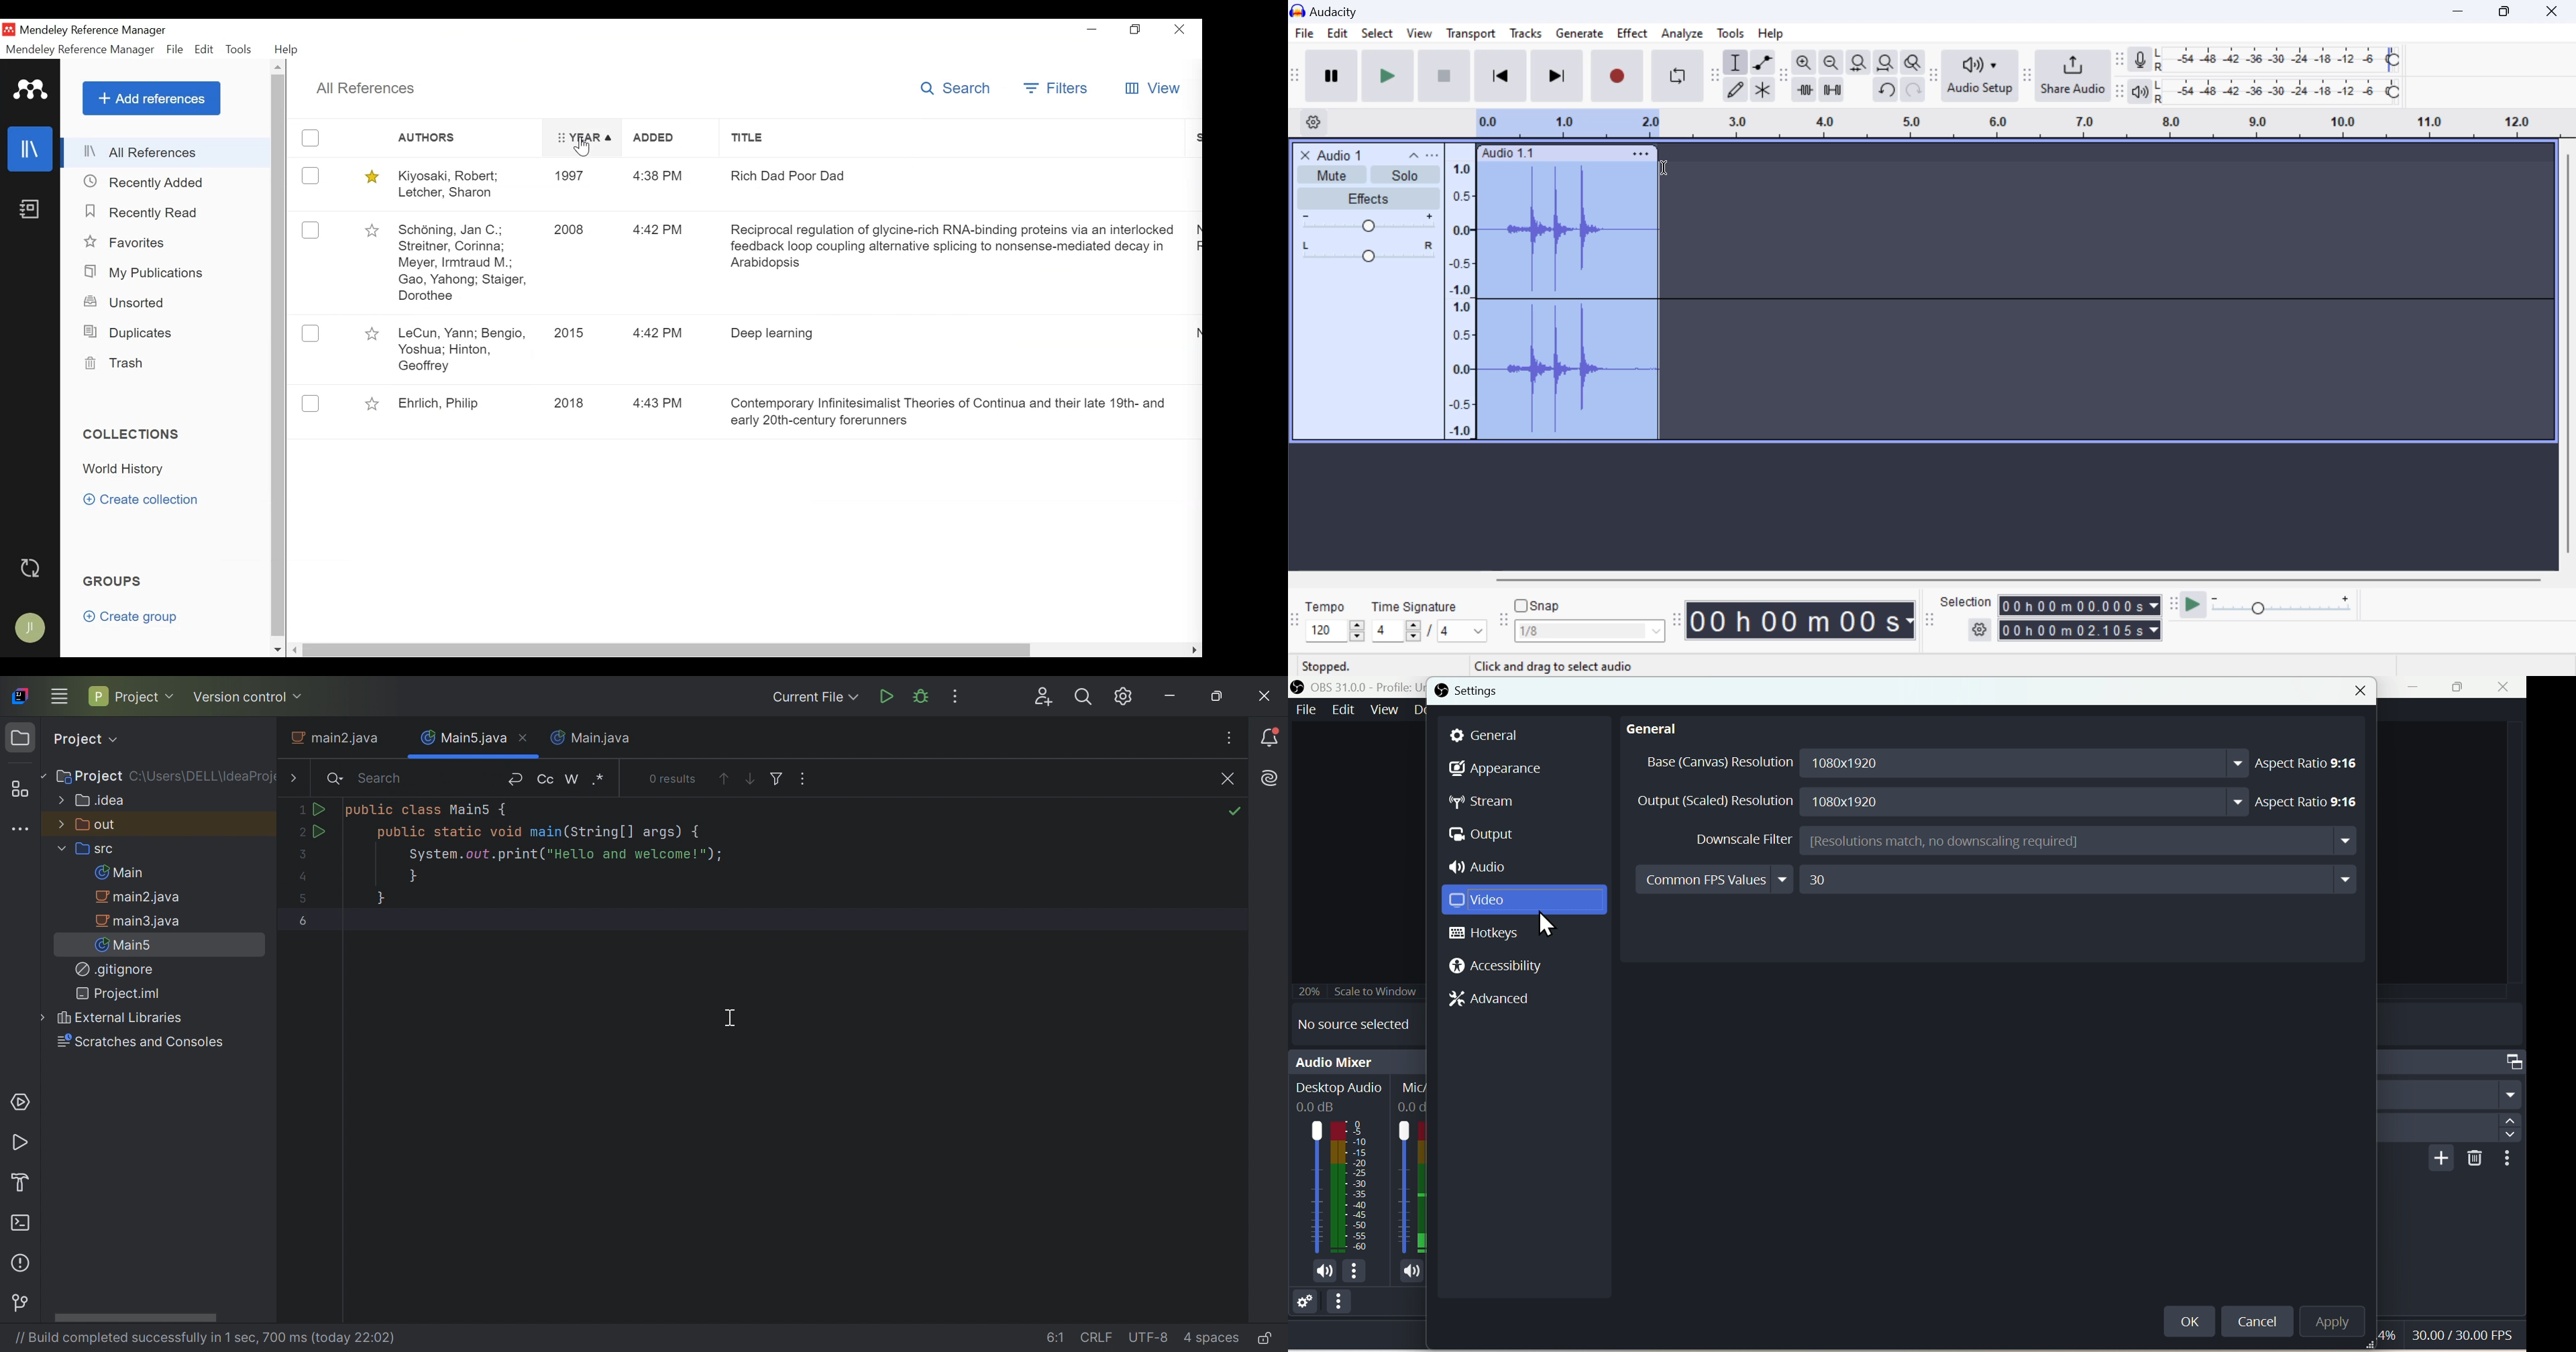  Describe the element at coordinates (1682, 34) in the screenshot. I see `Analyze` at that location.